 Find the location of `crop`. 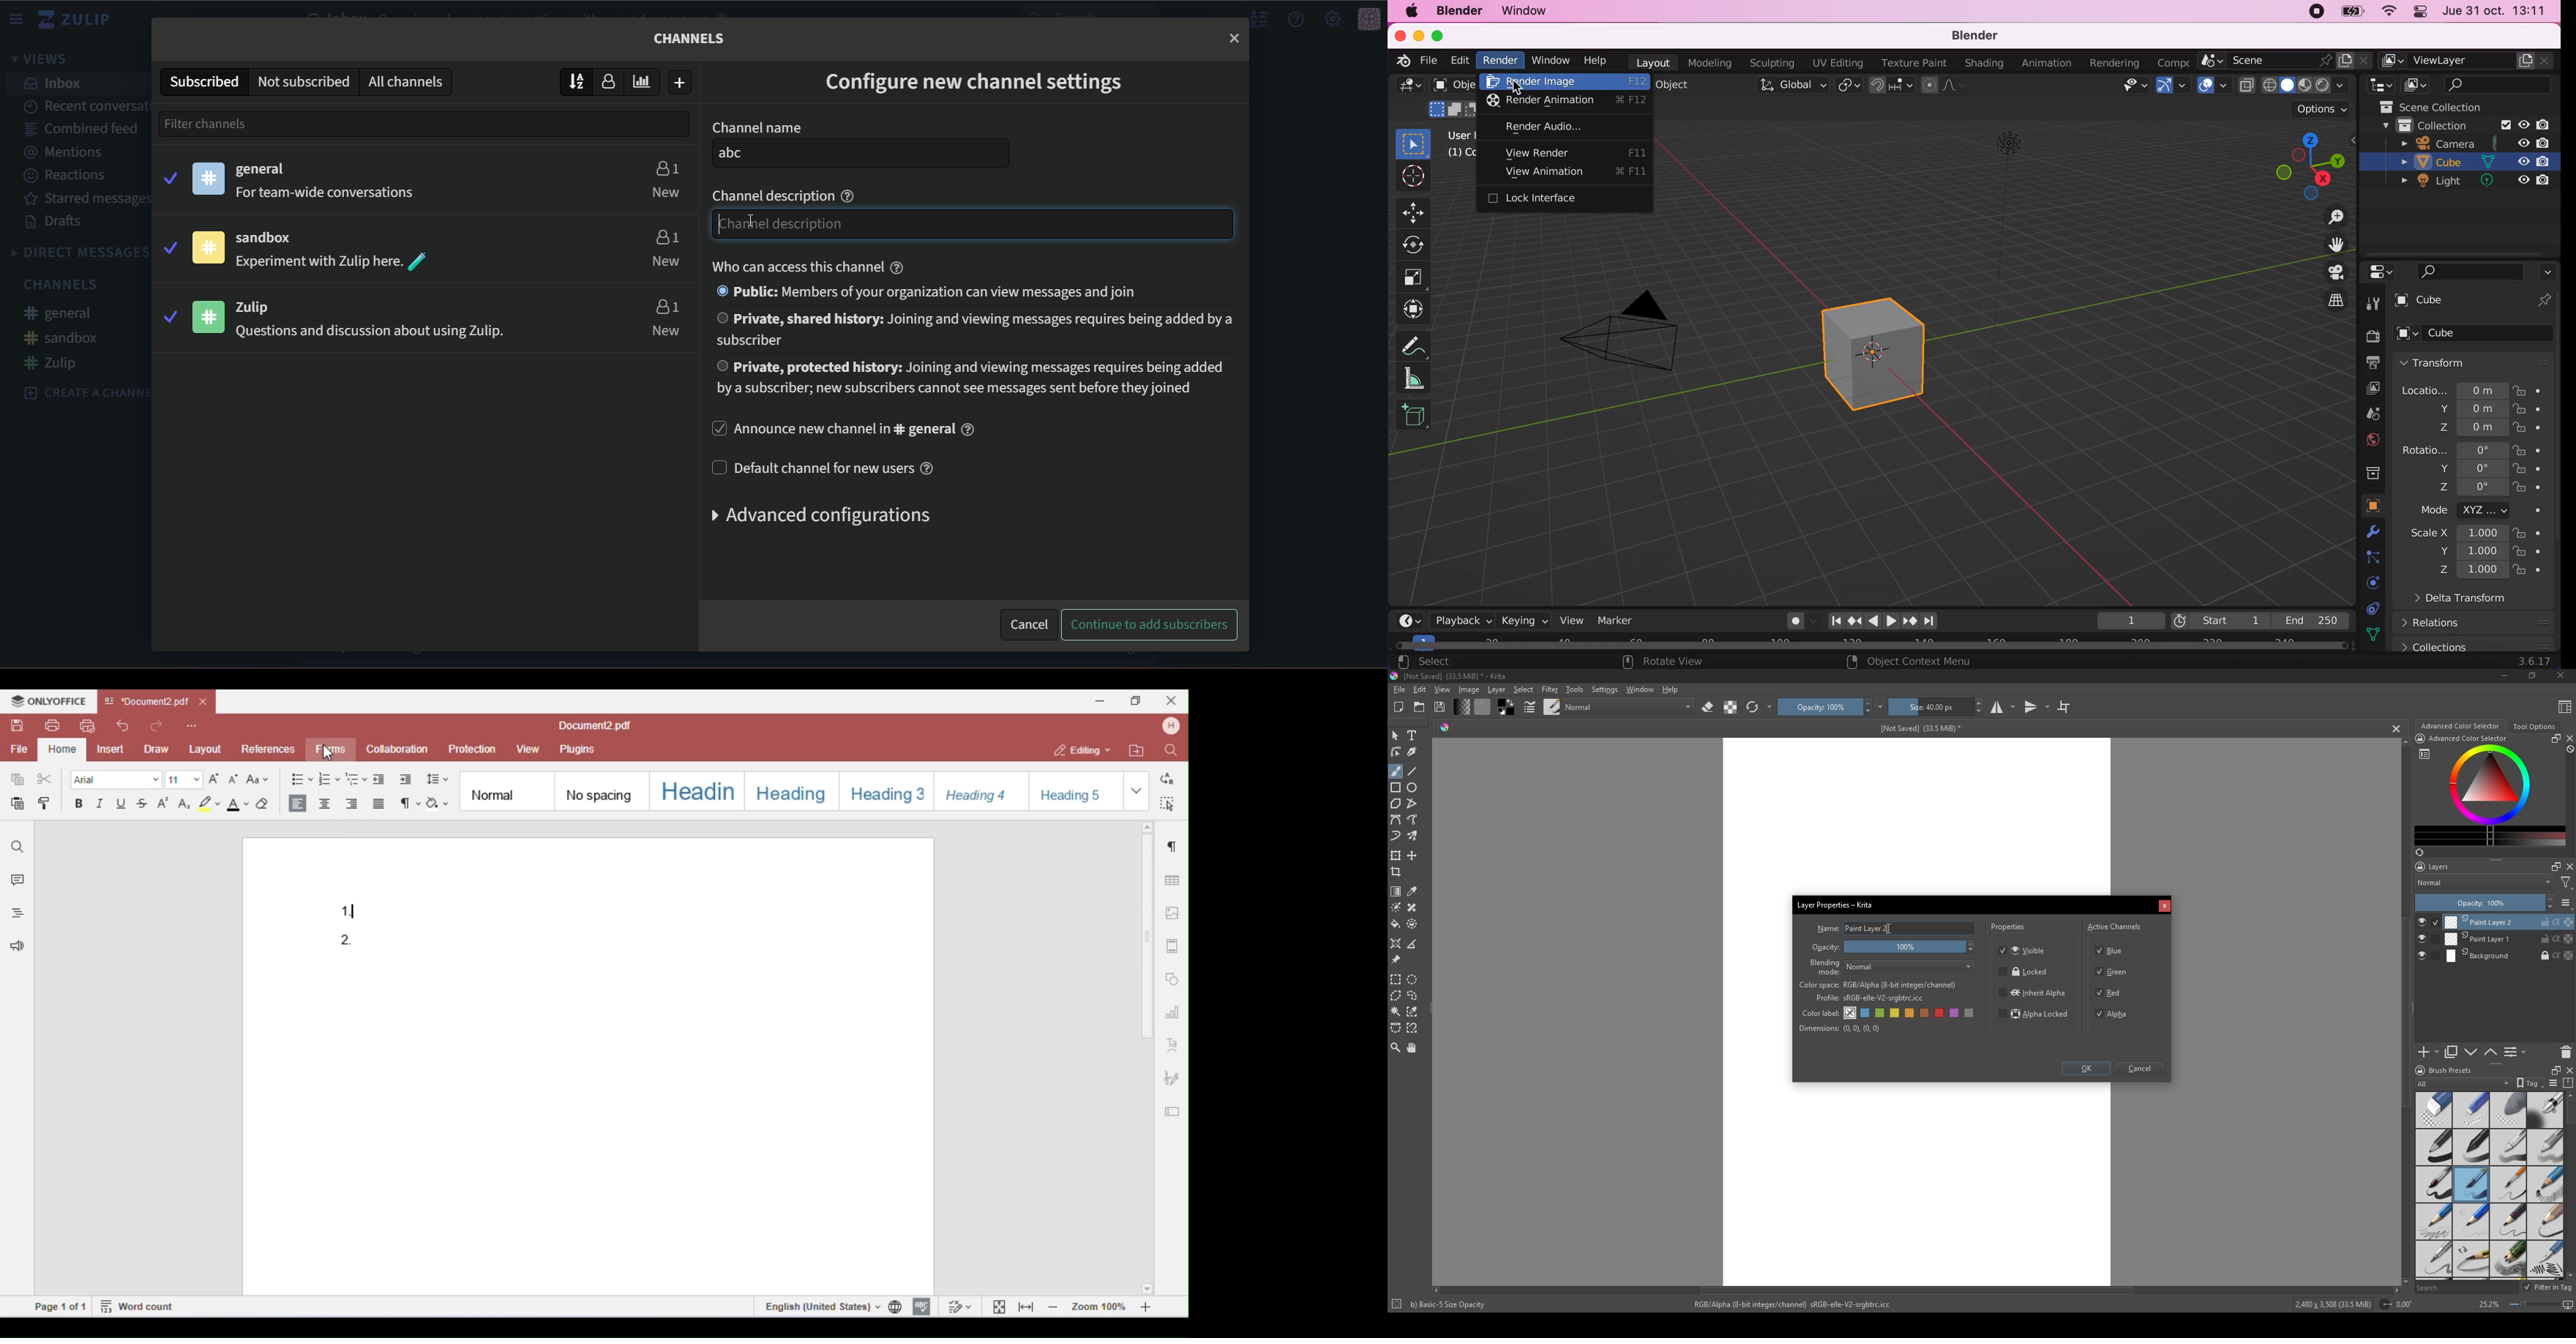

crop is located at coordinates (1399, 872).